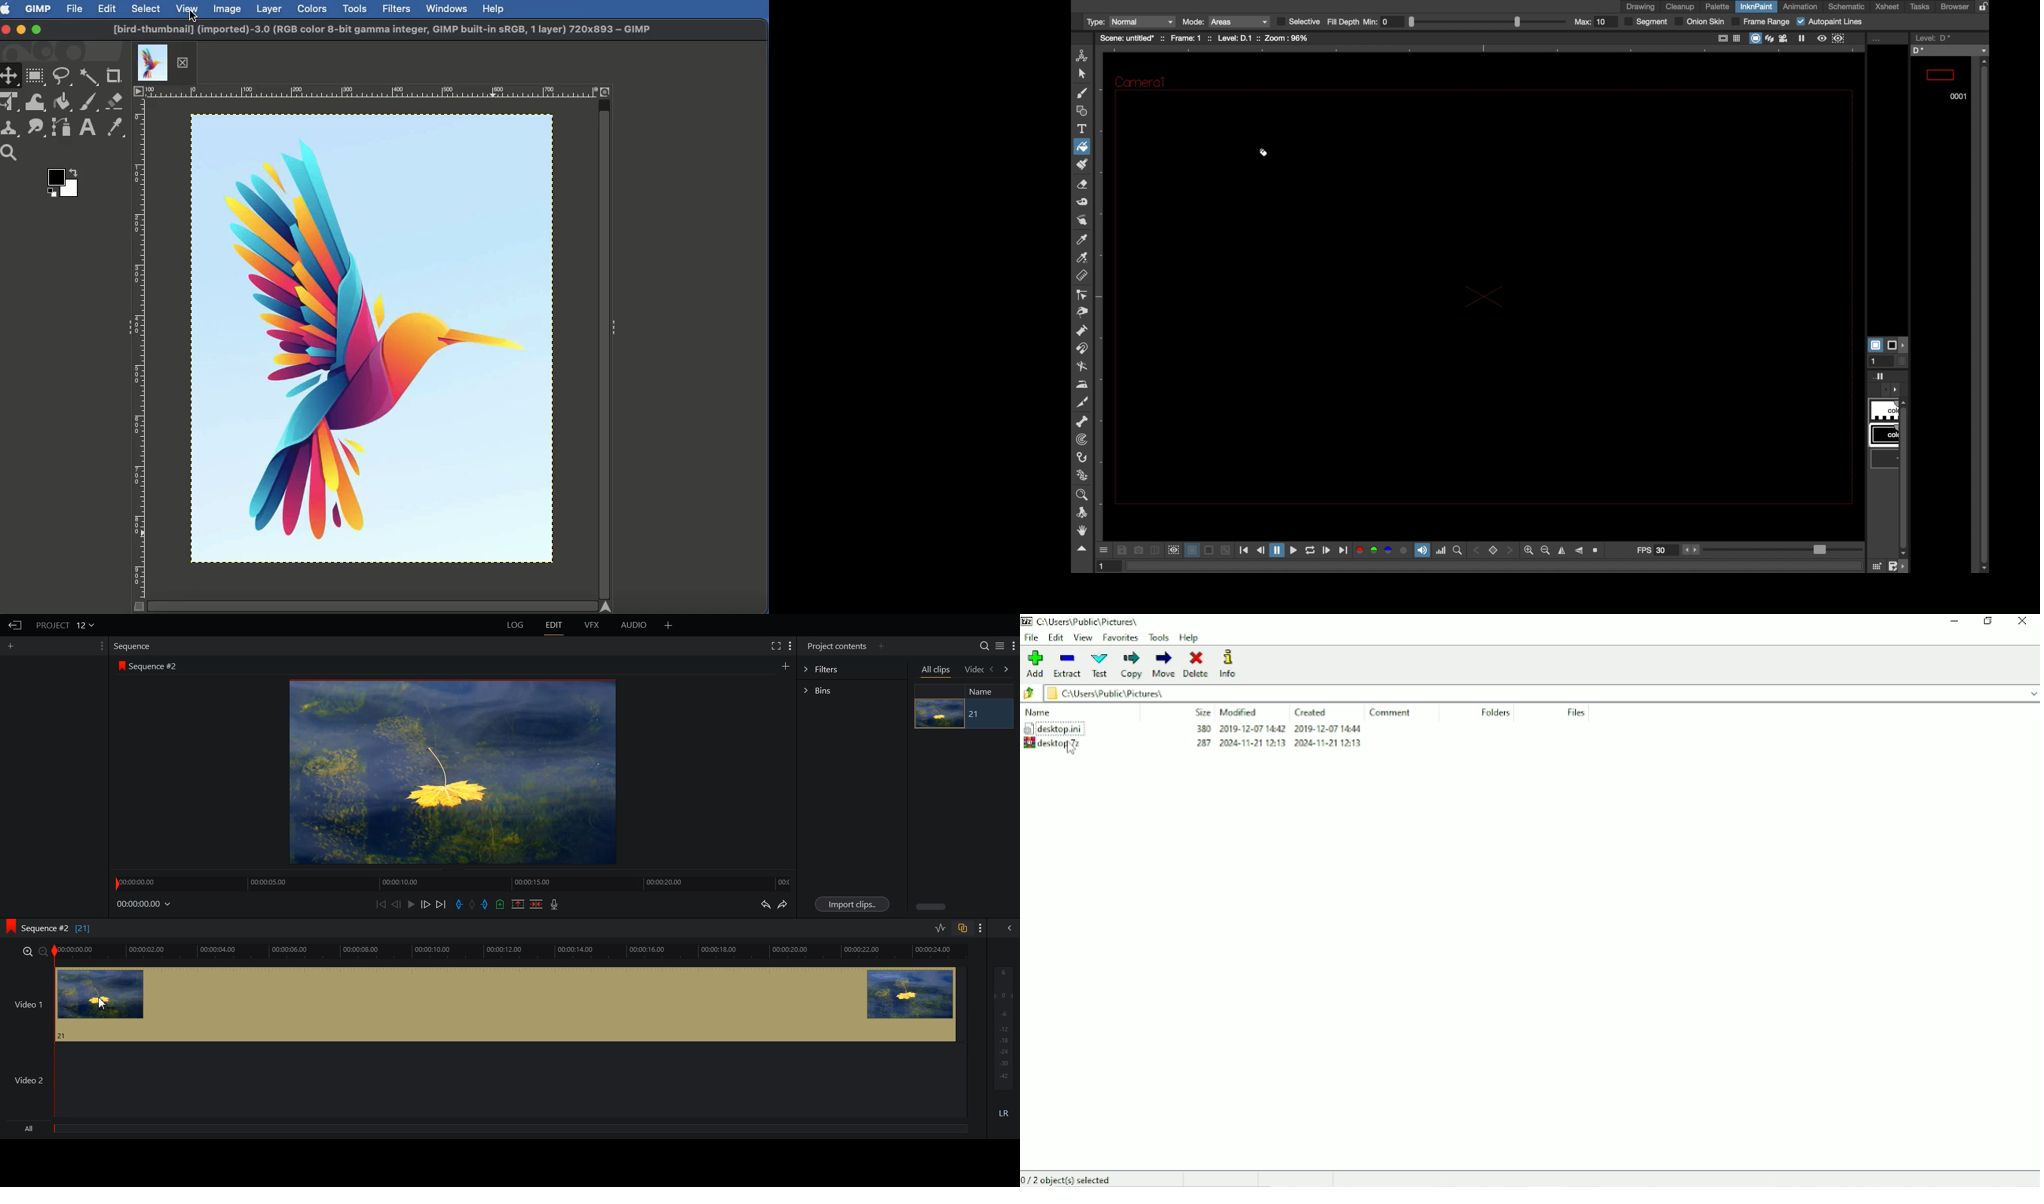 The width and height of the screenshot is (2044, 1204). I want to click on Sequence #2, so click(156, 666).